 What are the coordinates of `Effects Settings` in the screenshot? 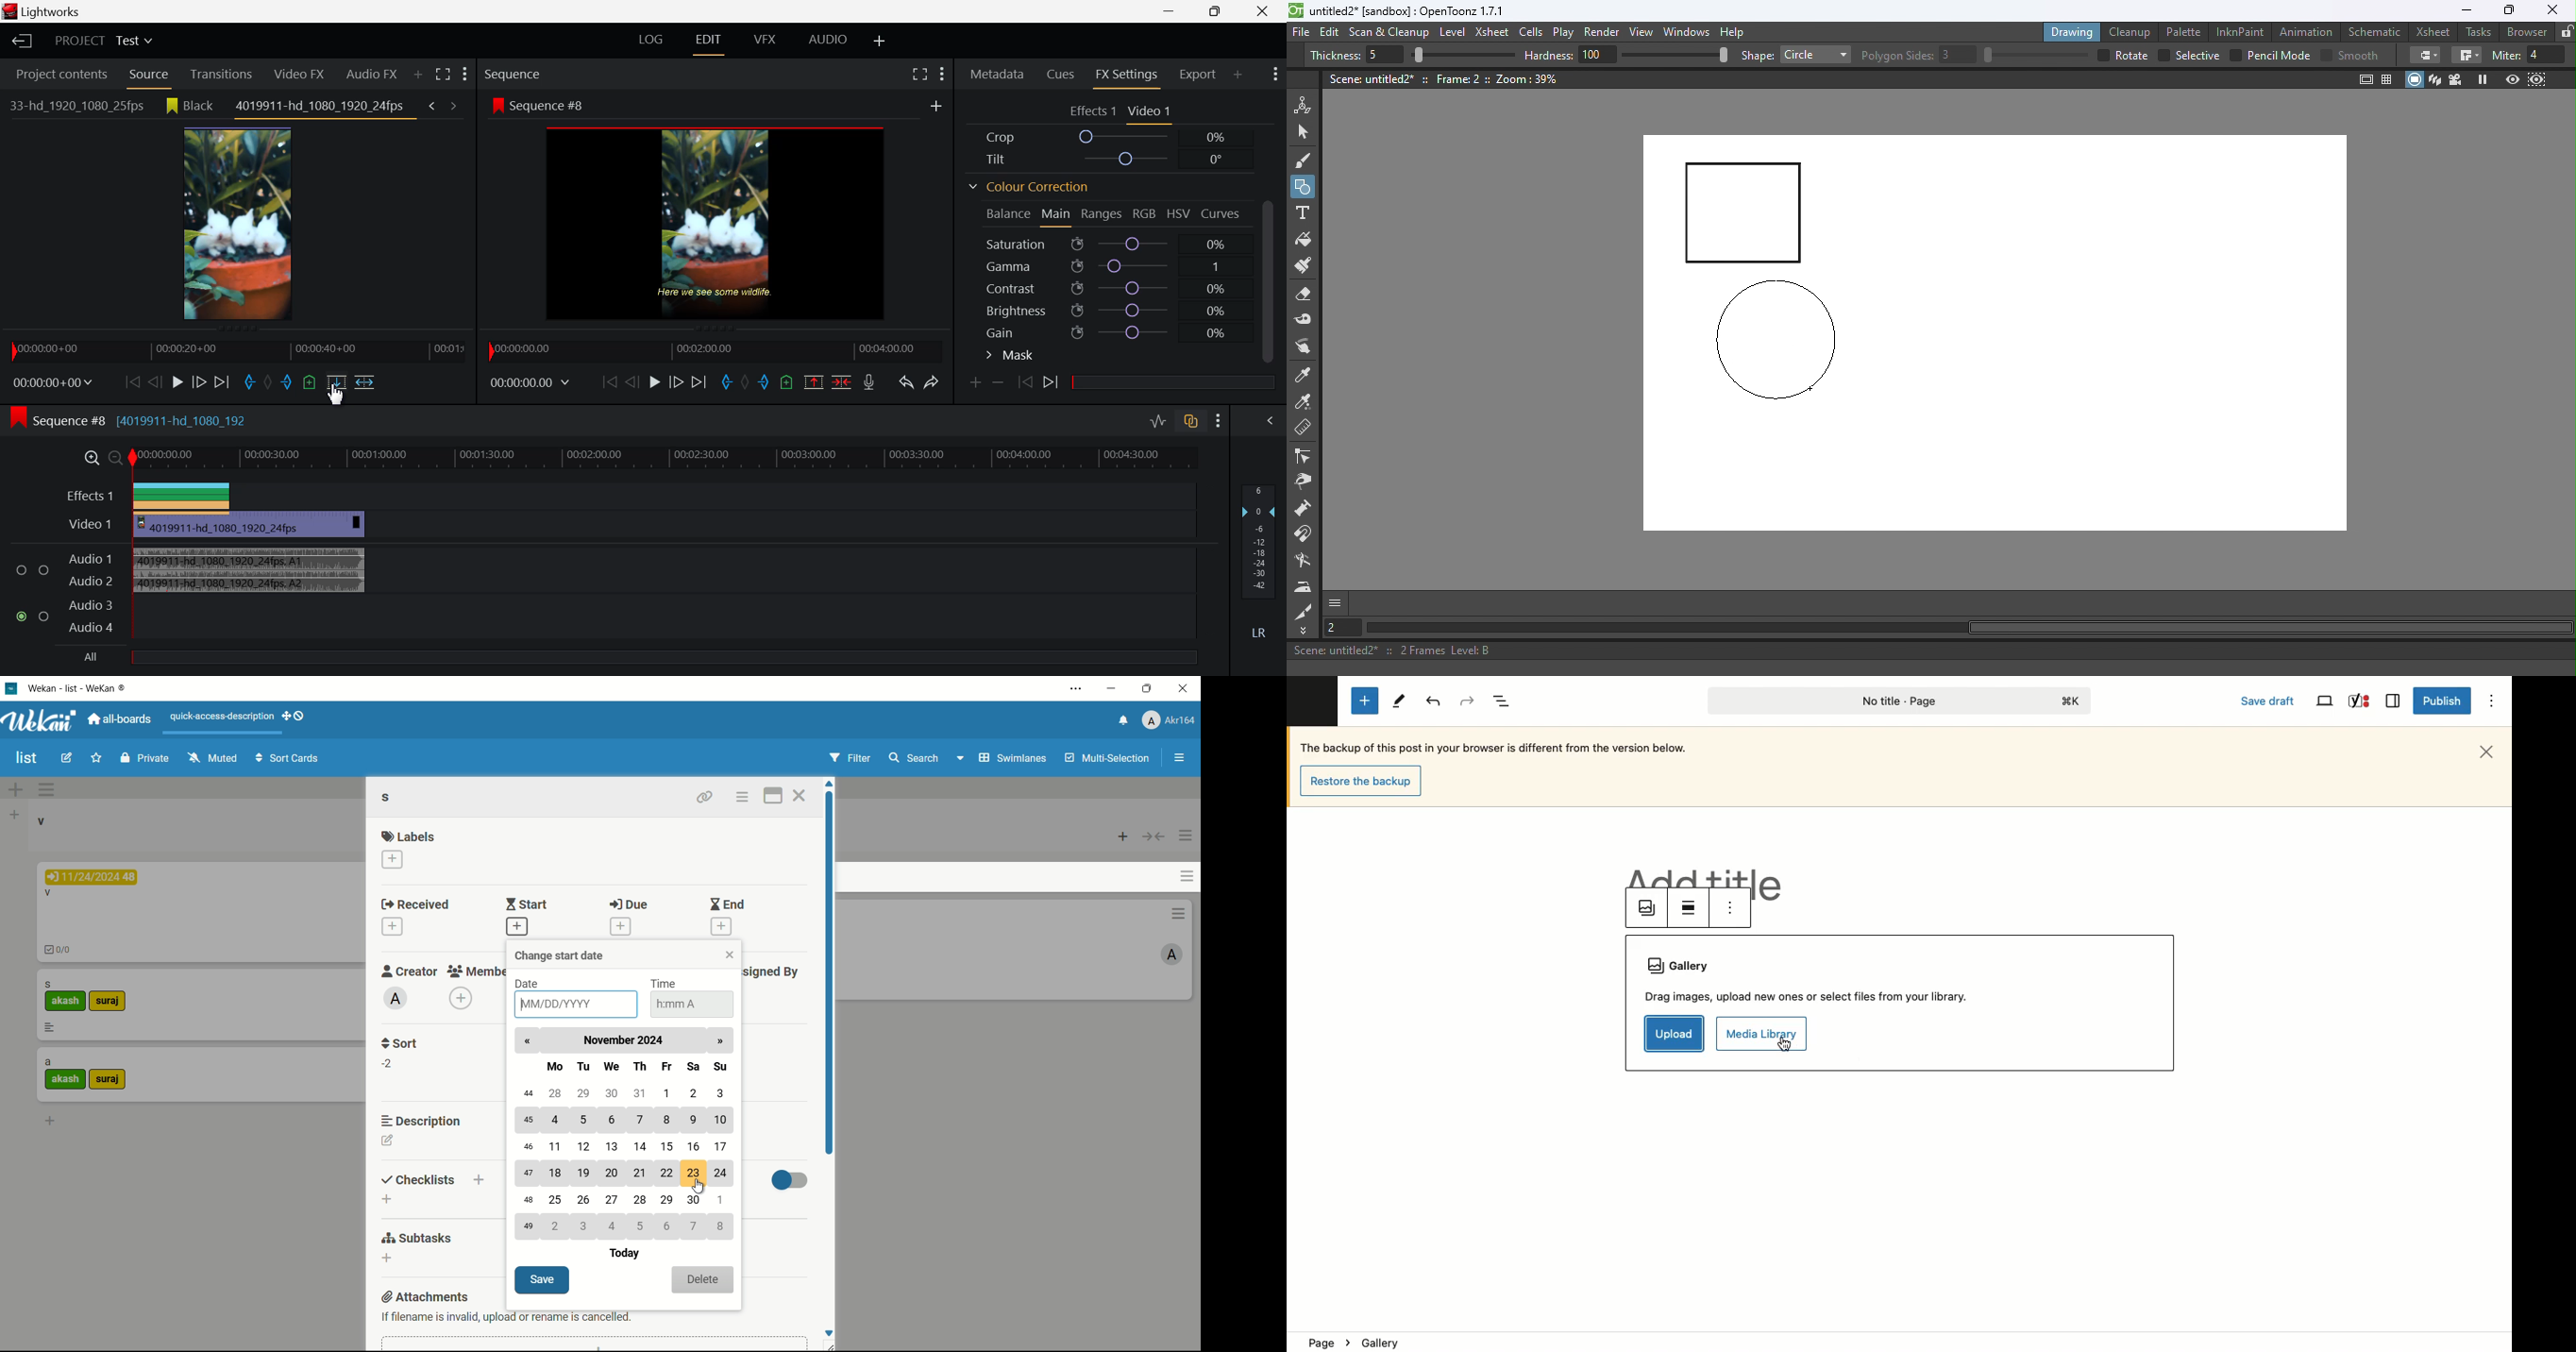 It's located at (1092, 111).